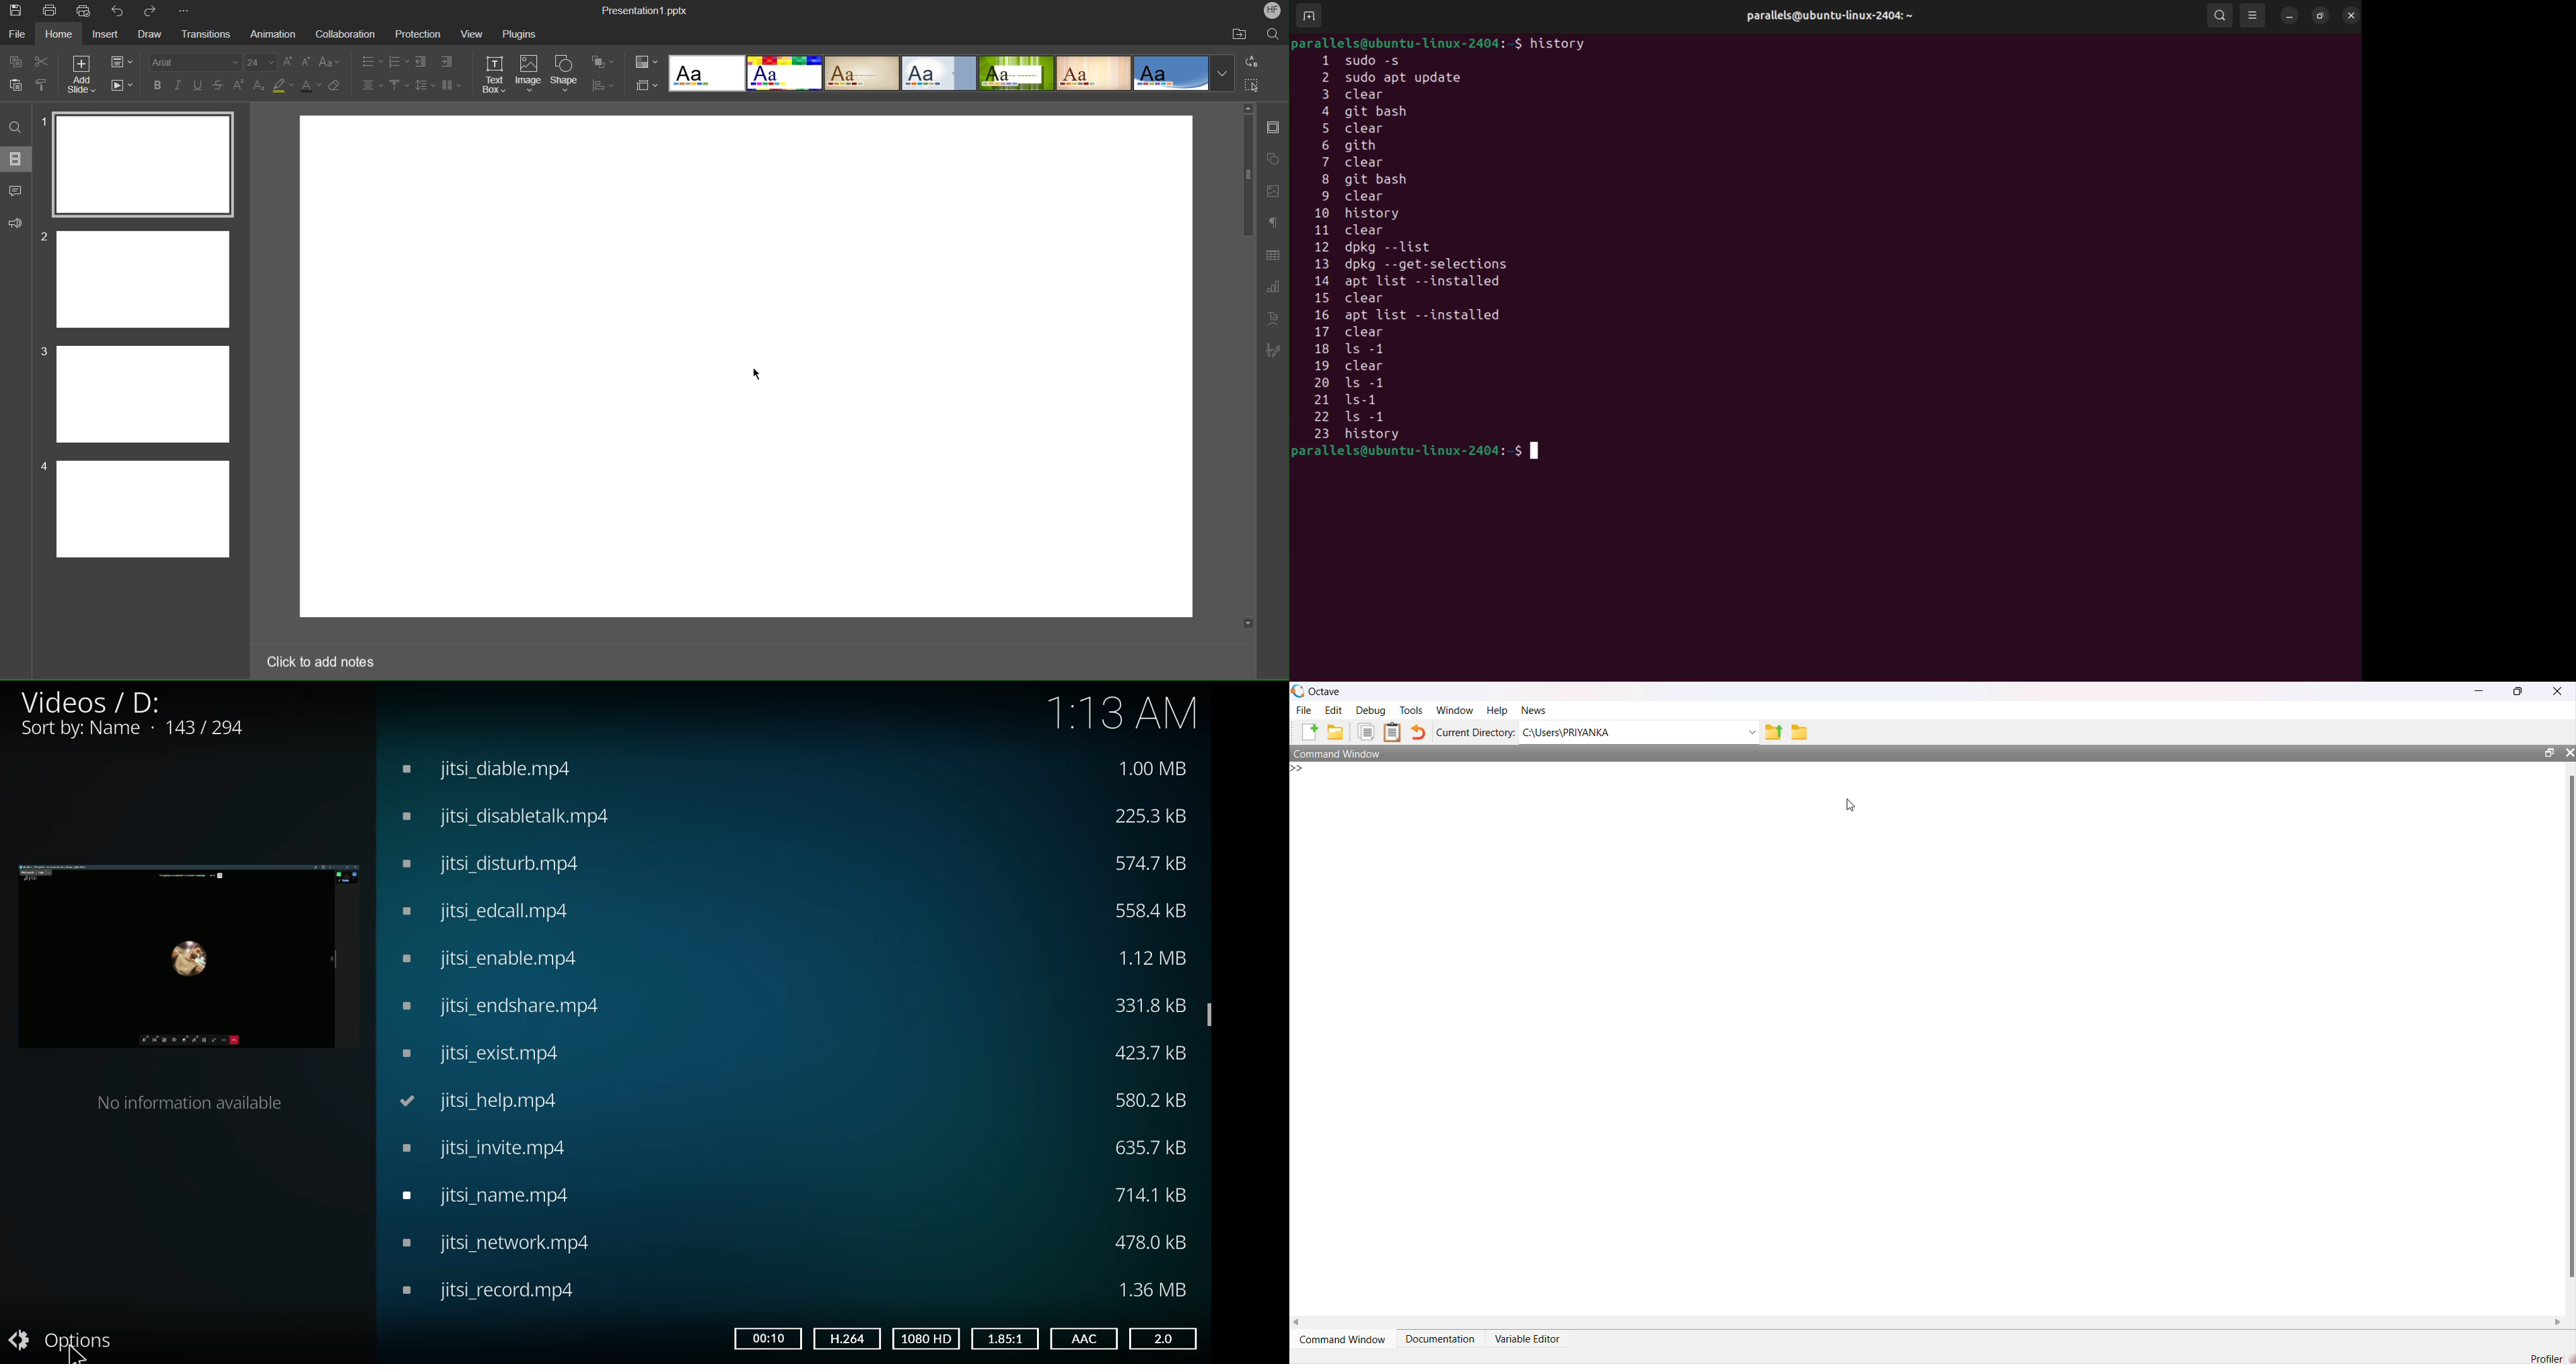  What do you see at coordinates (399, 60) in the screenshot?
I see `Numbered List` at bounding box center [399, 60].